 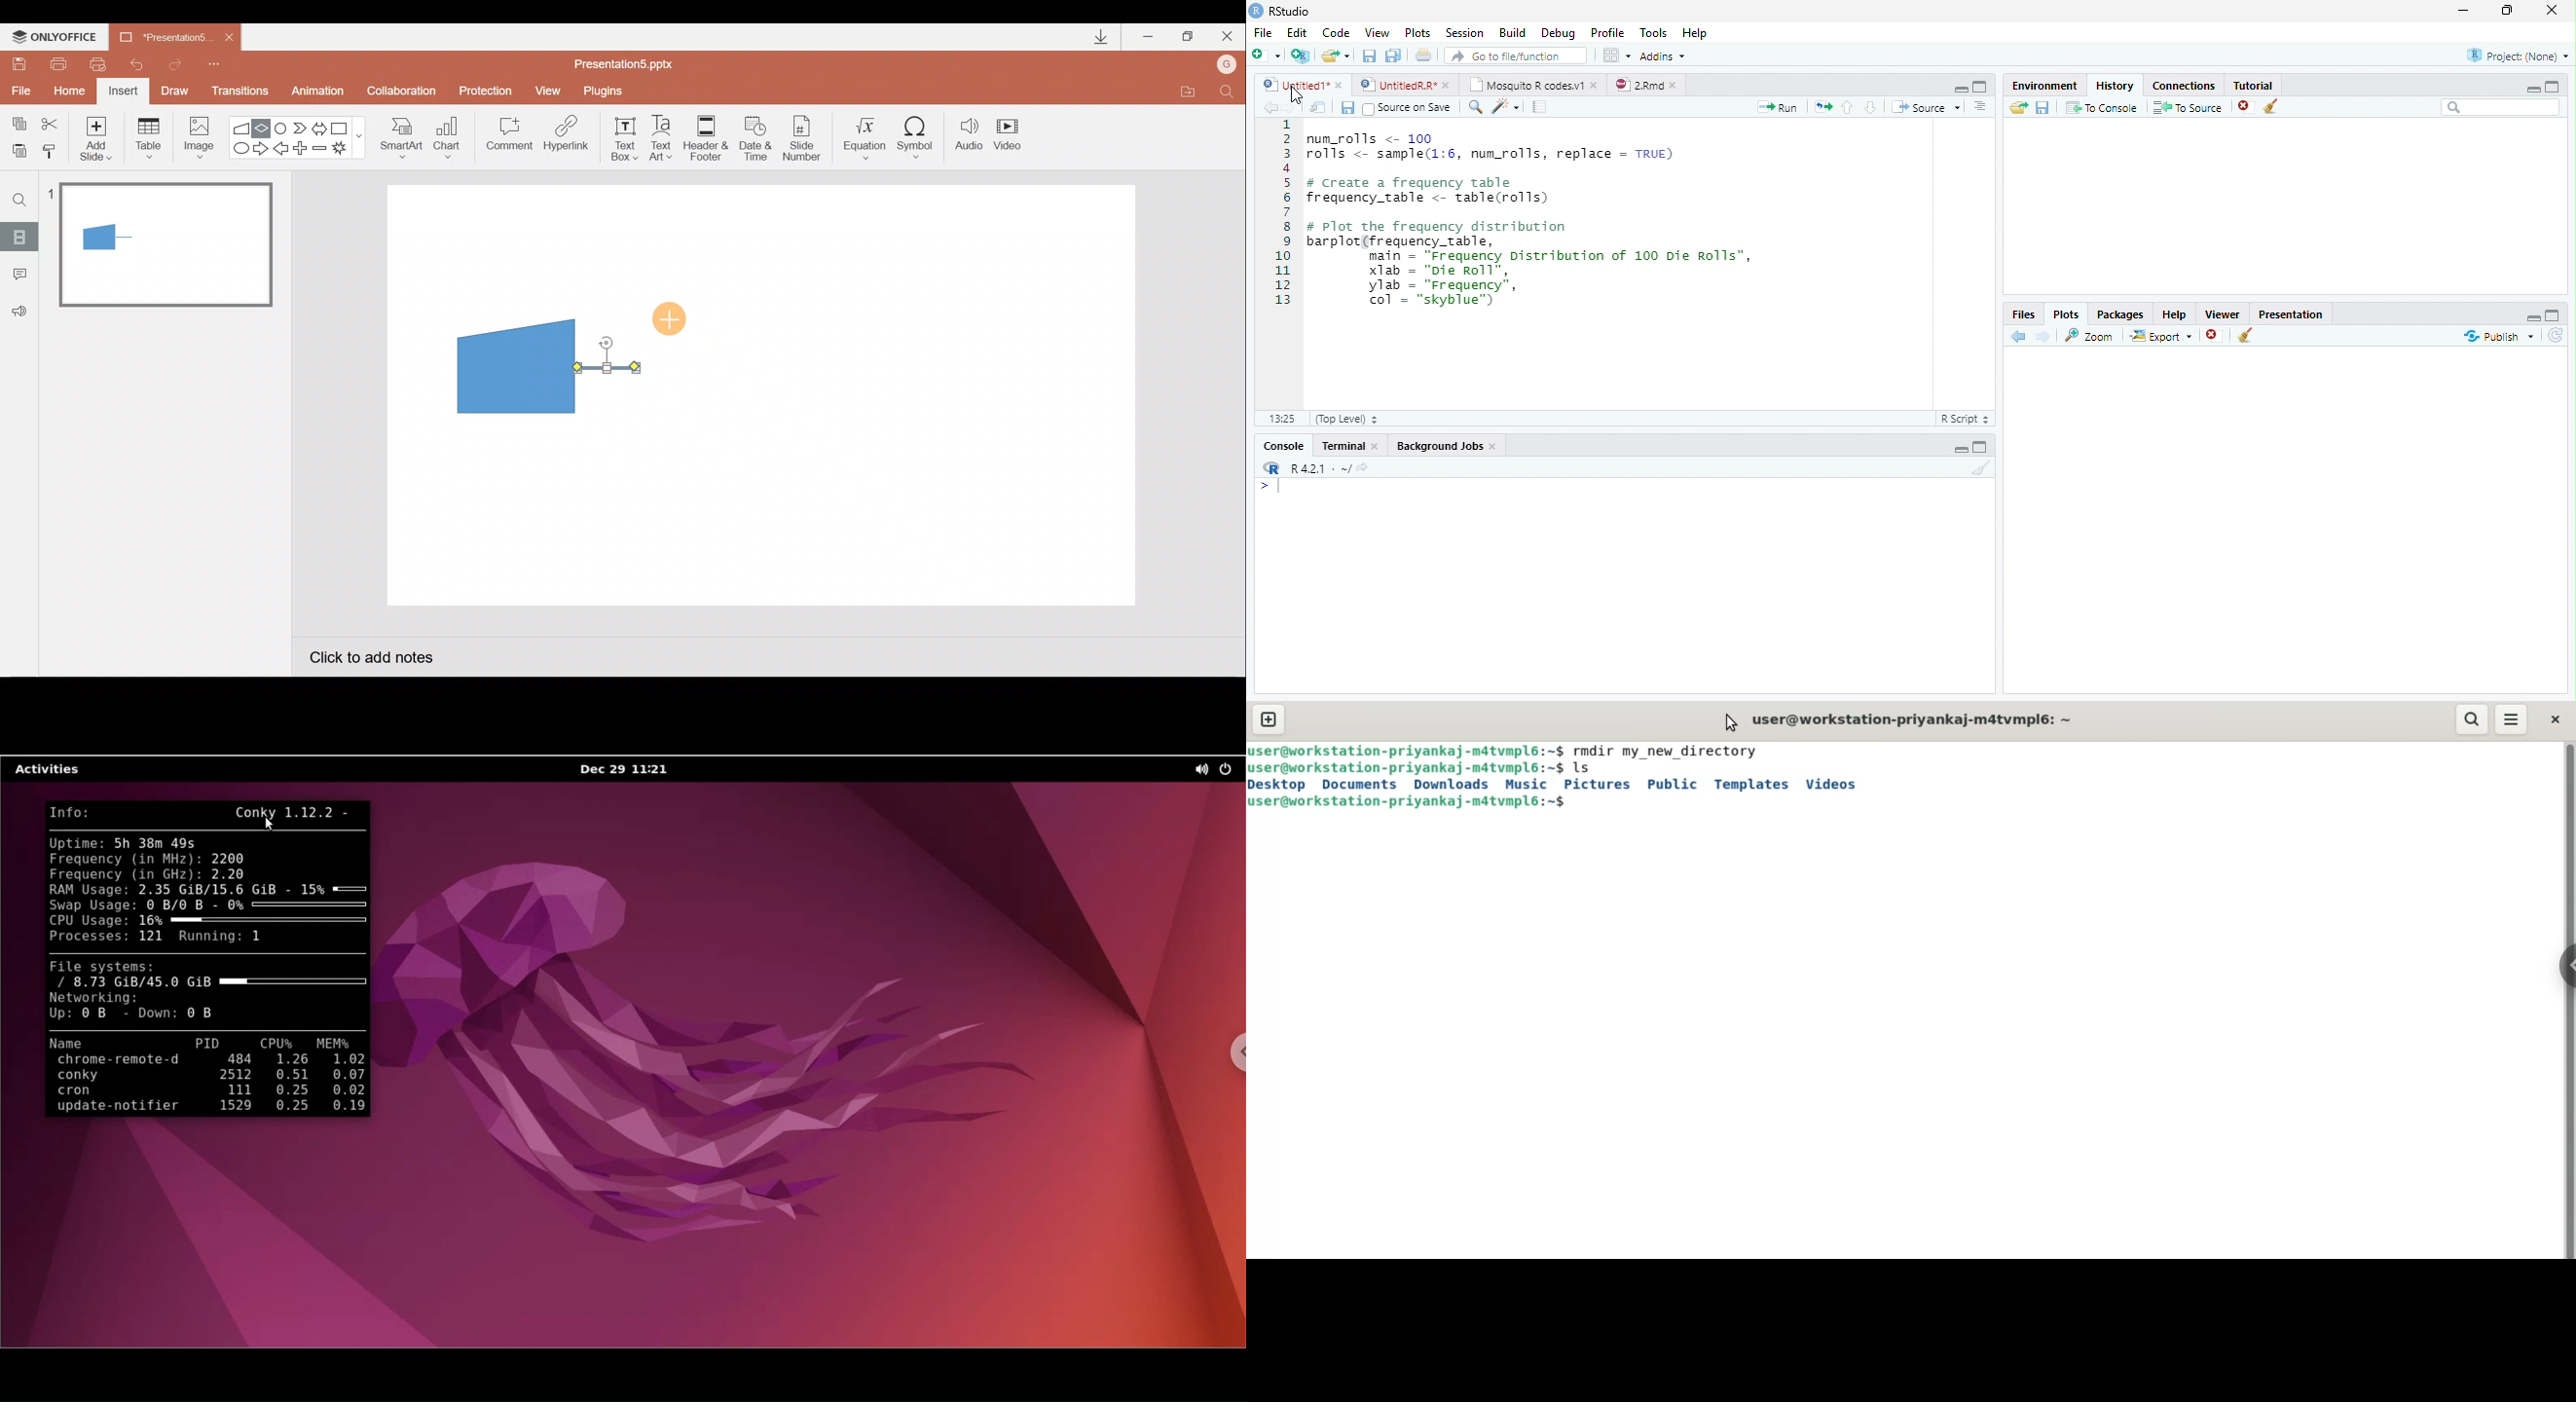 What do you see at coordinates (1338, 30) in the screenshot?
I see `Code` at bounding box center [1338, 30].